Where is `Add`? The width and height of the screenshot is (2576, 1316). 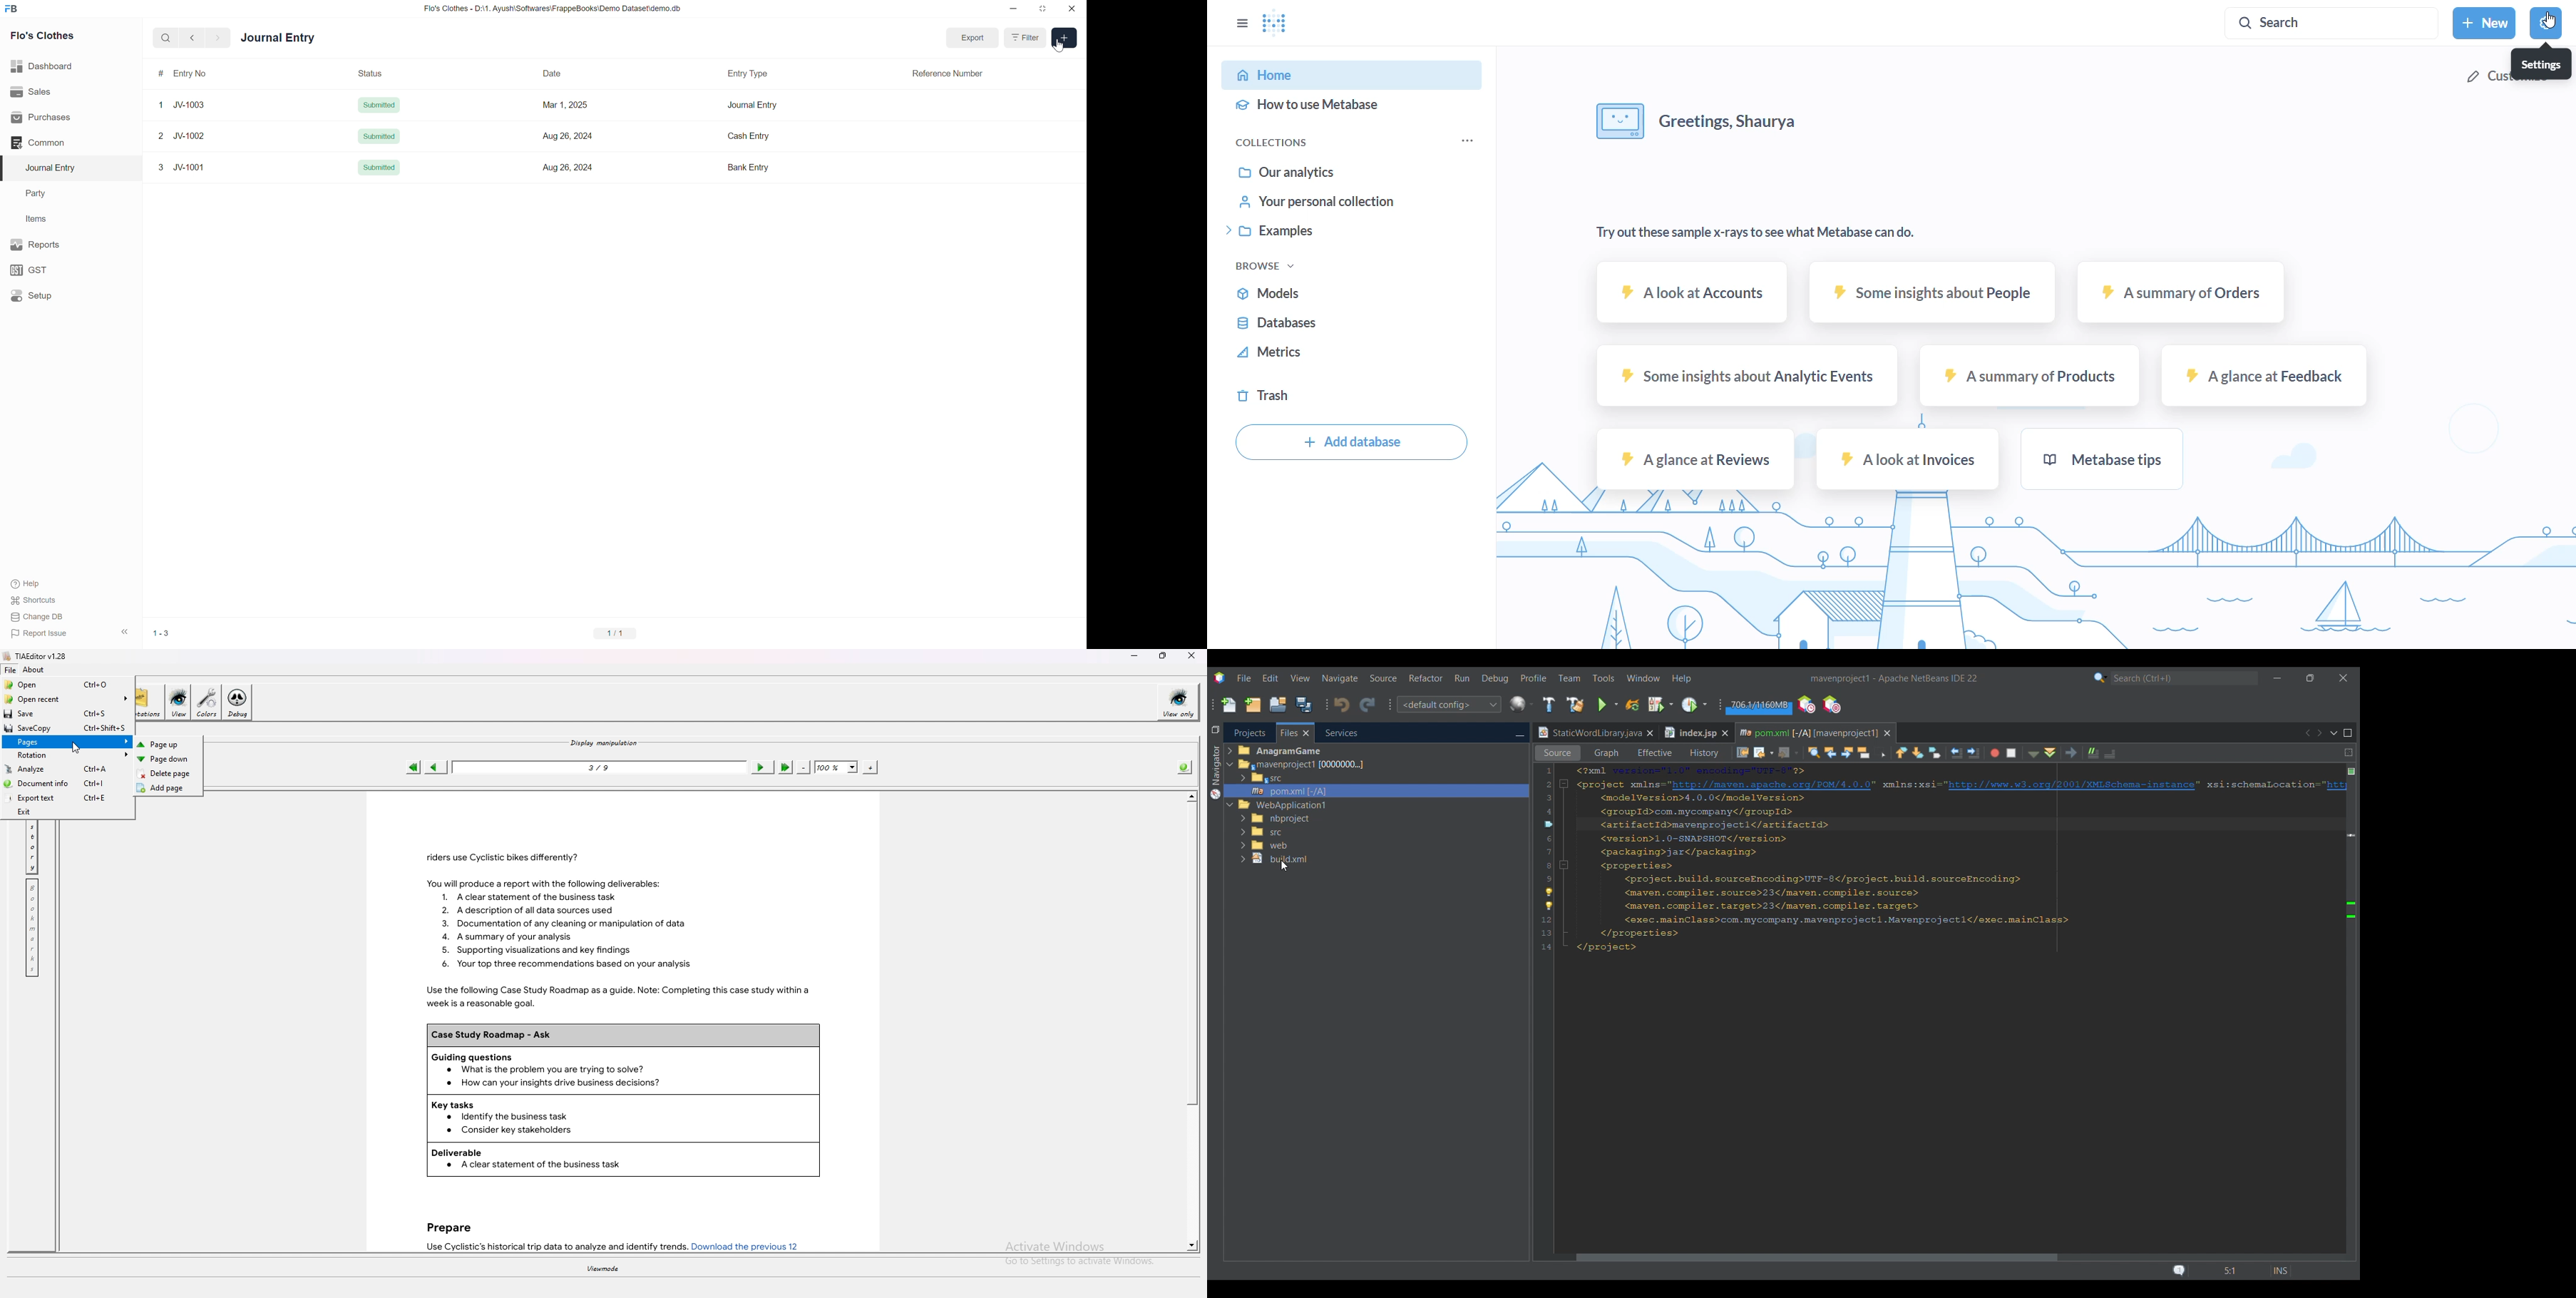
Add is located at coordinates (1065, 39).